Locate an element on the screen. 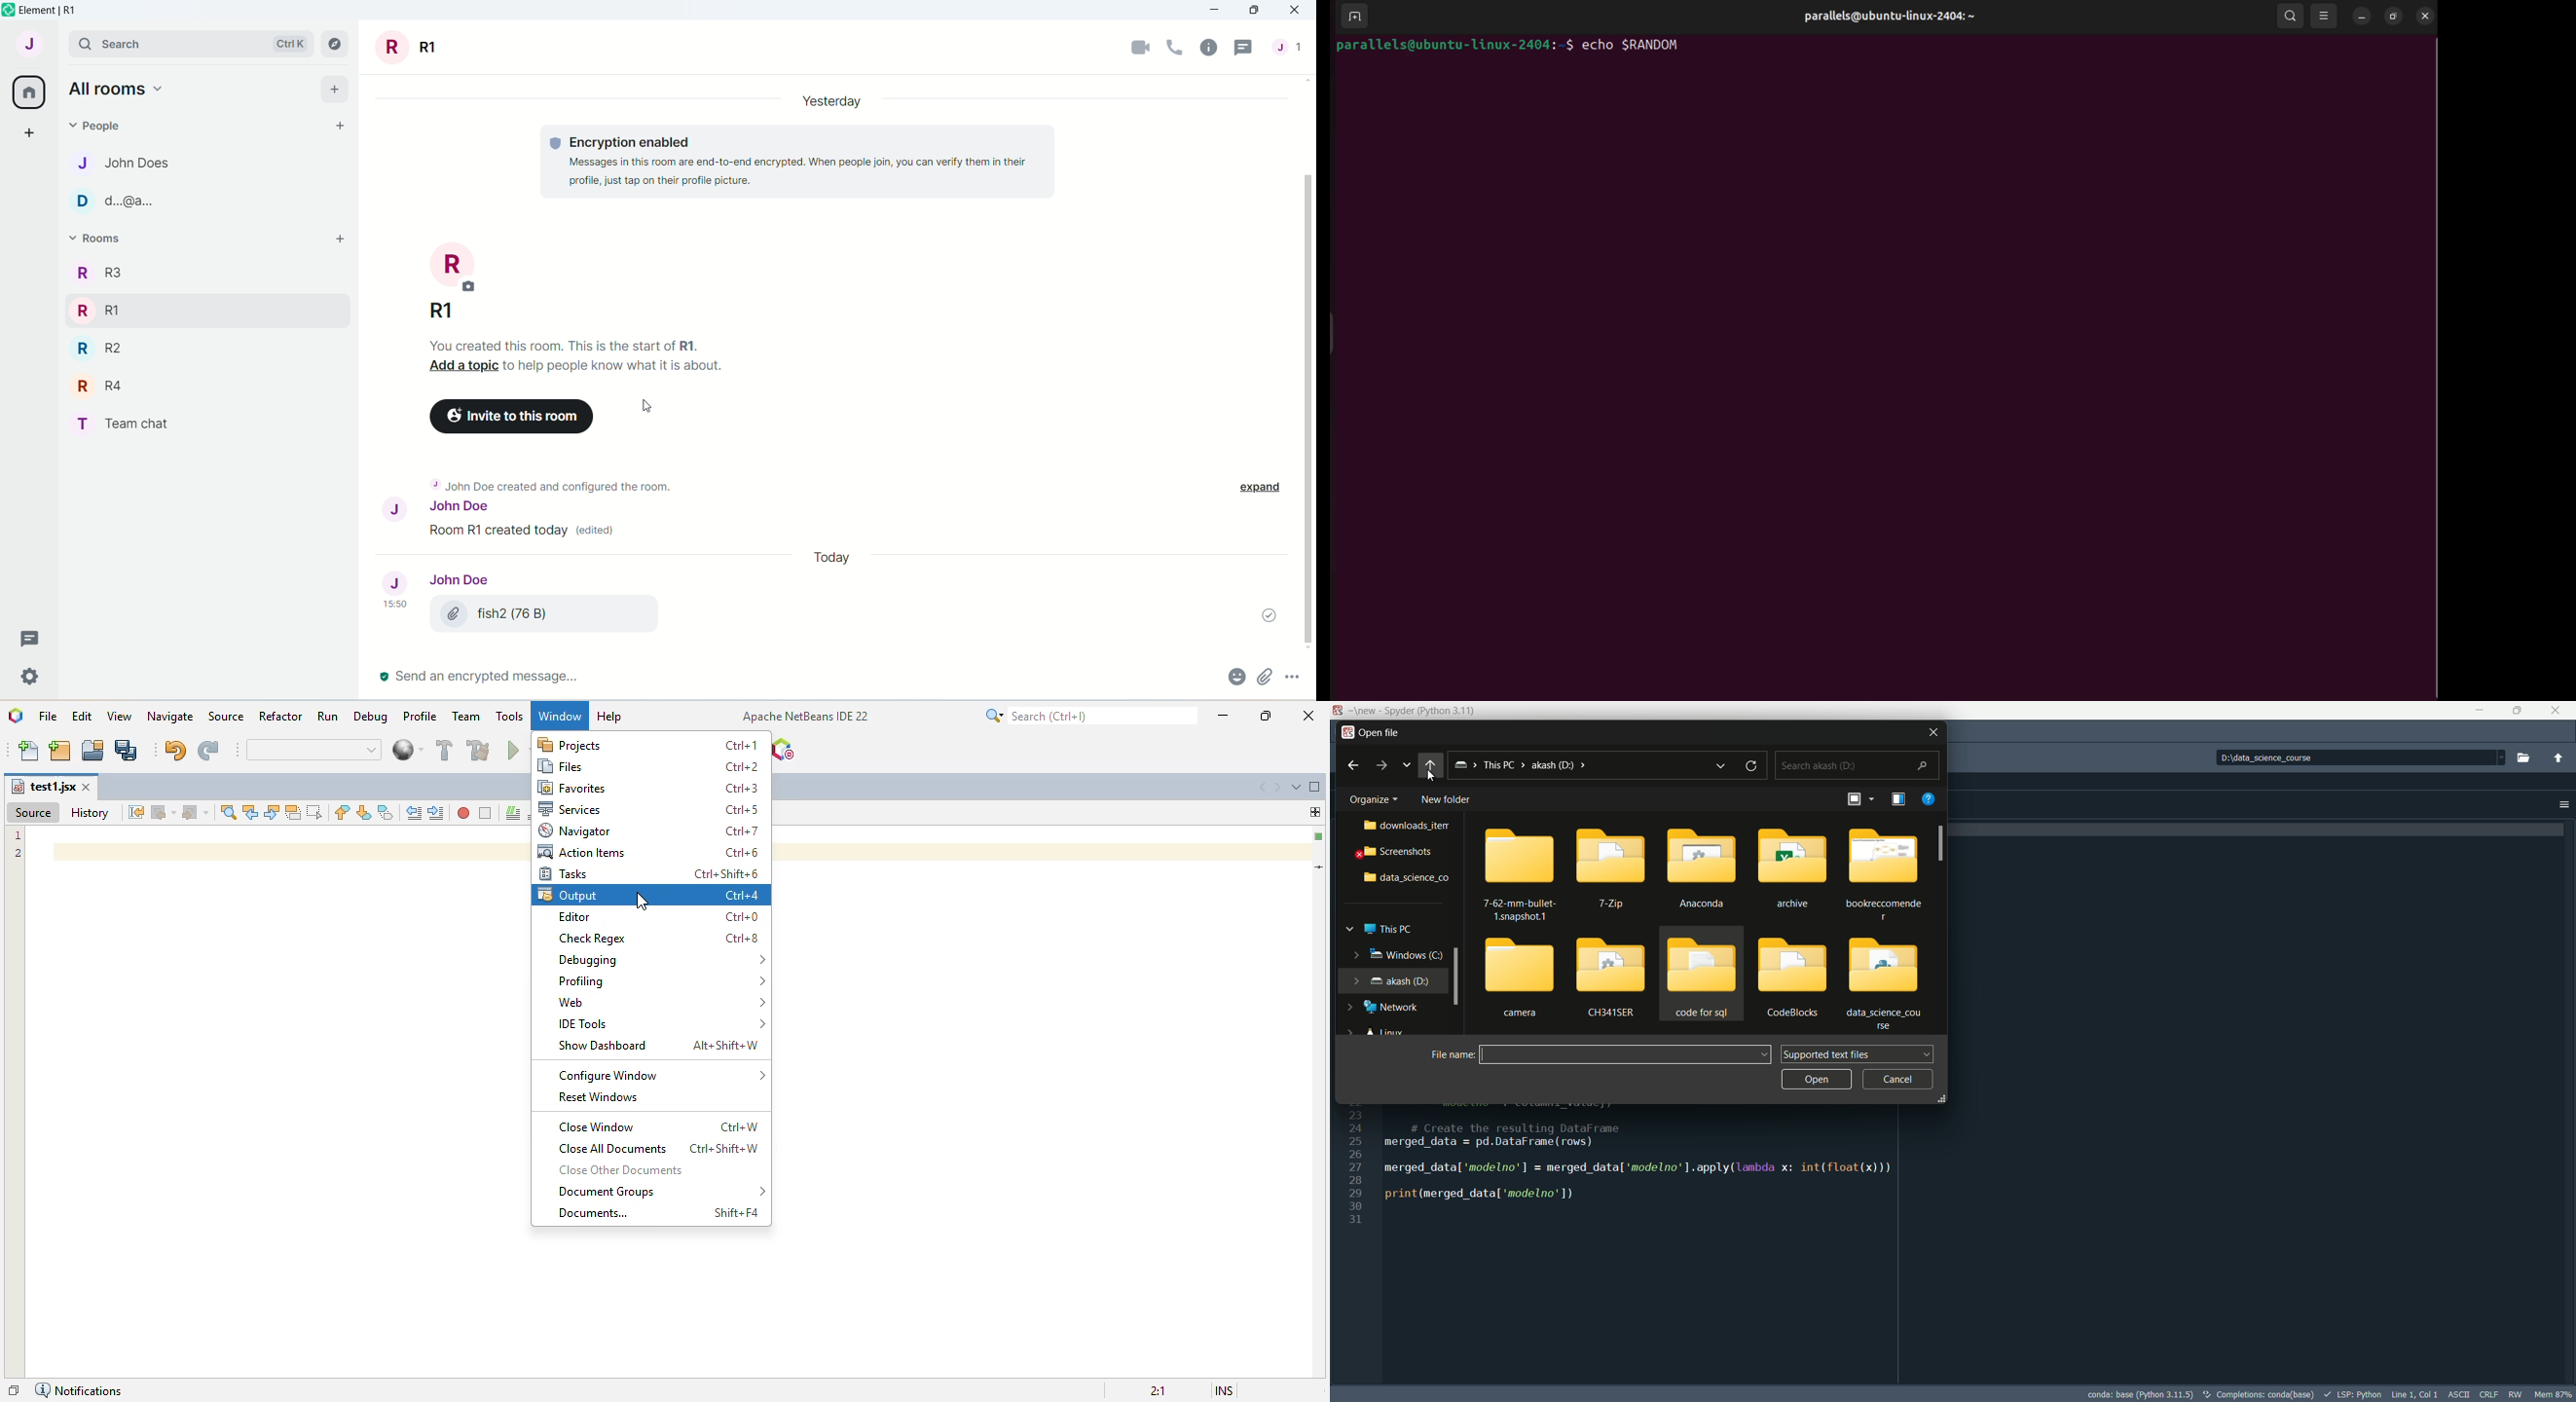  Services Ctrl + 5 is located at coordinates (647, 810).